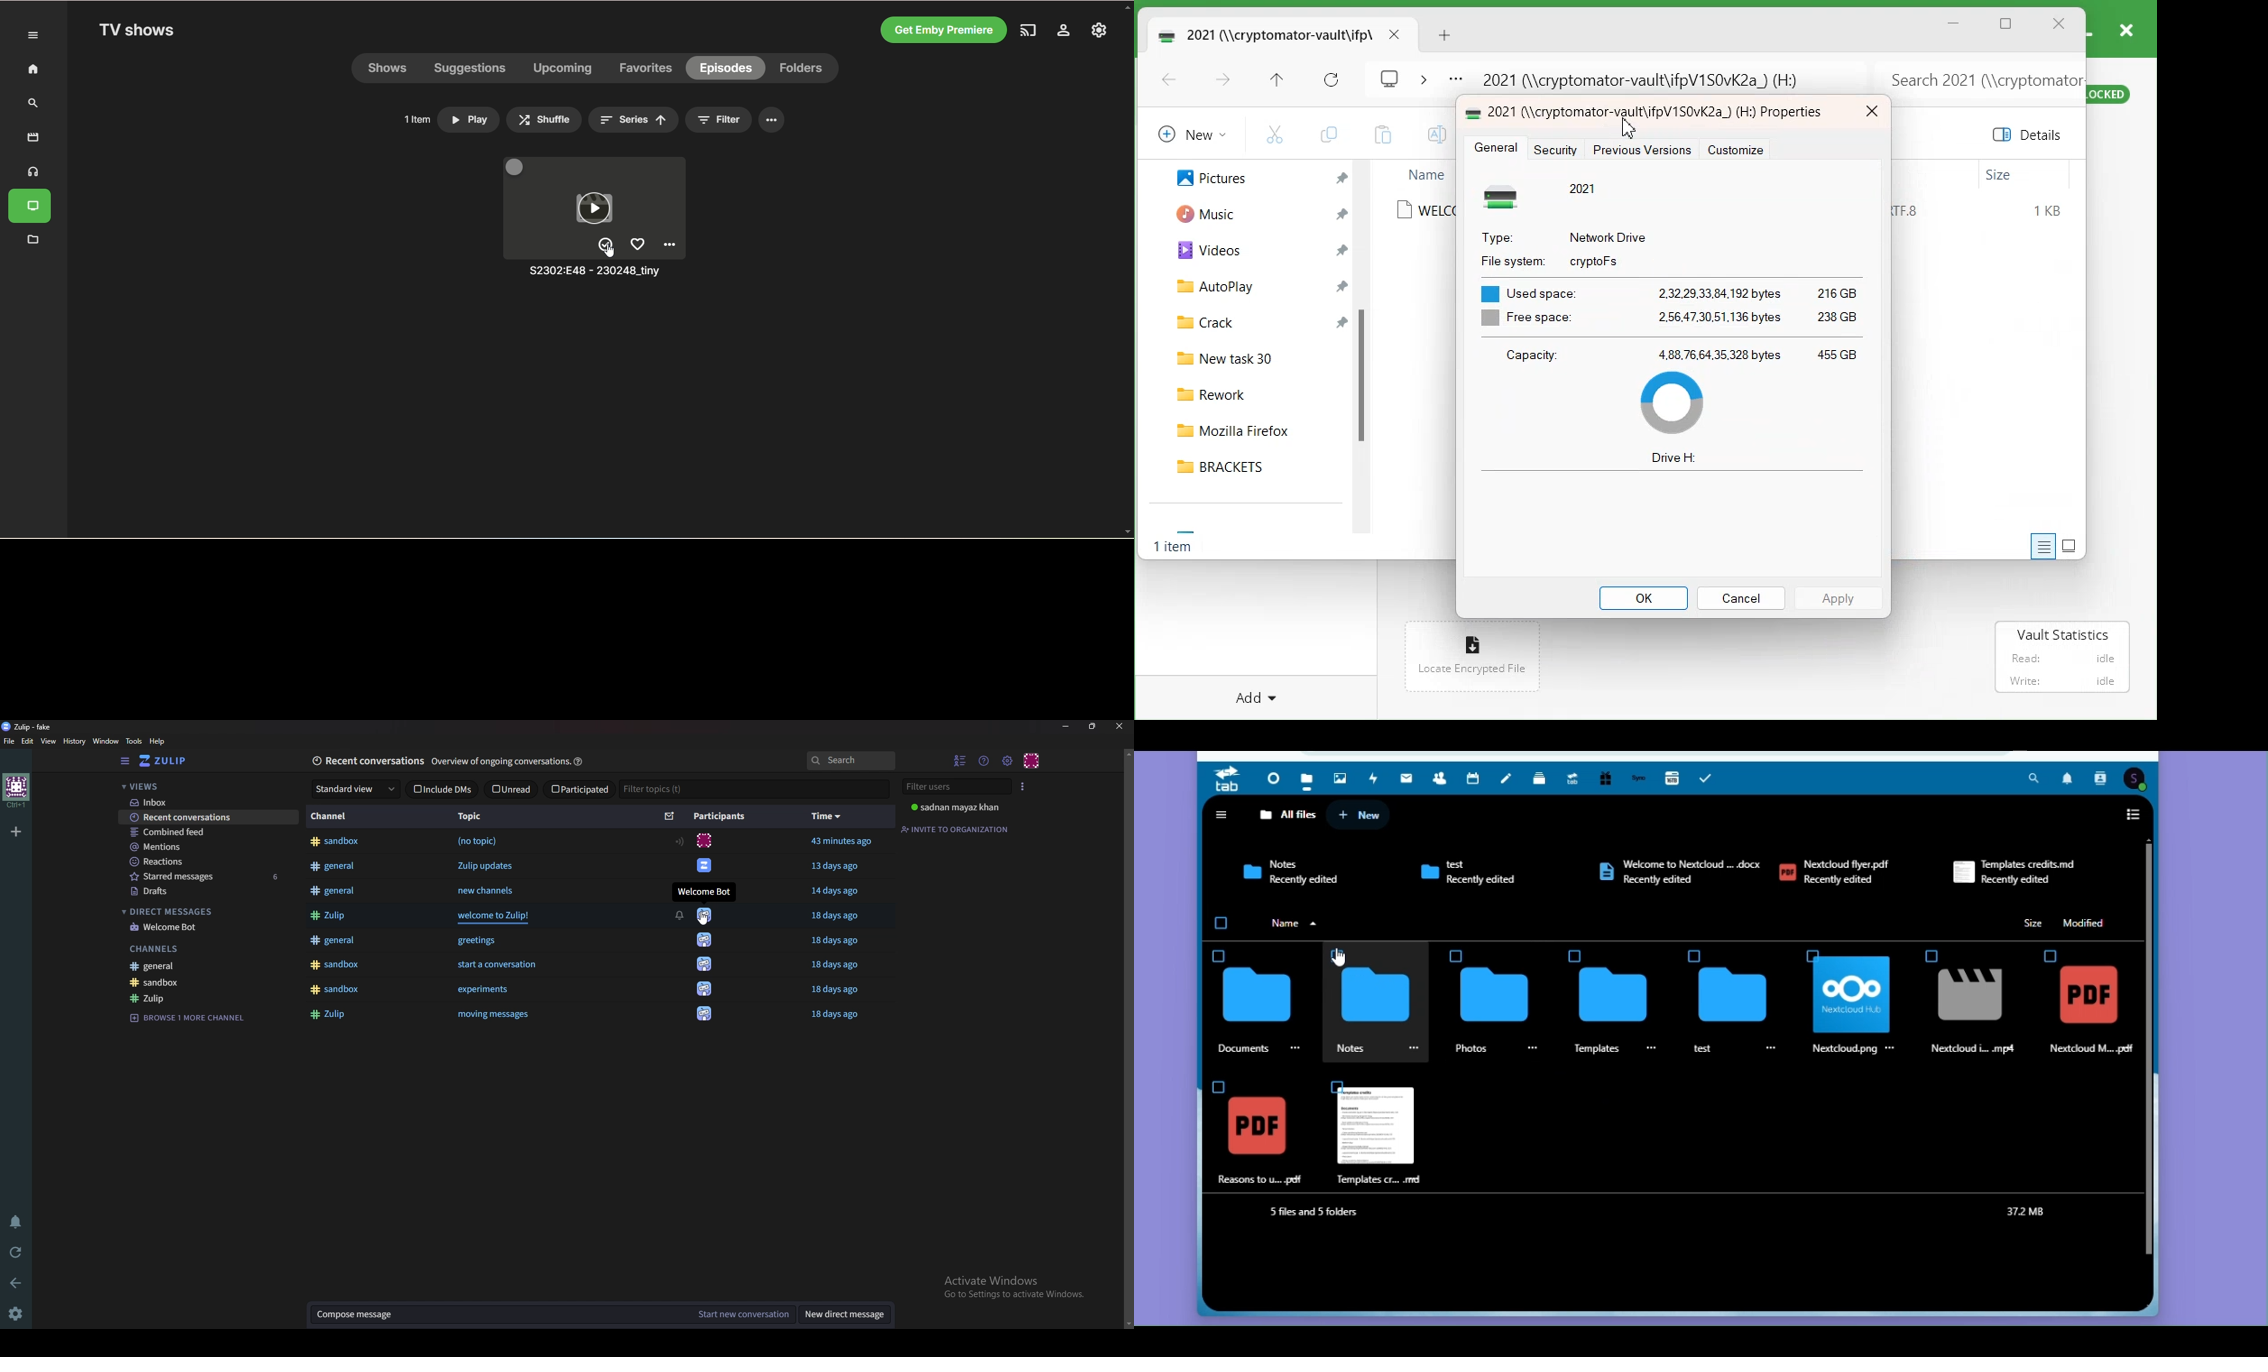 The image size is (2268, 1372). Describe the element at coordinates (501, 918) in the screenshot. I see `welcome to Zulip!` at that location.